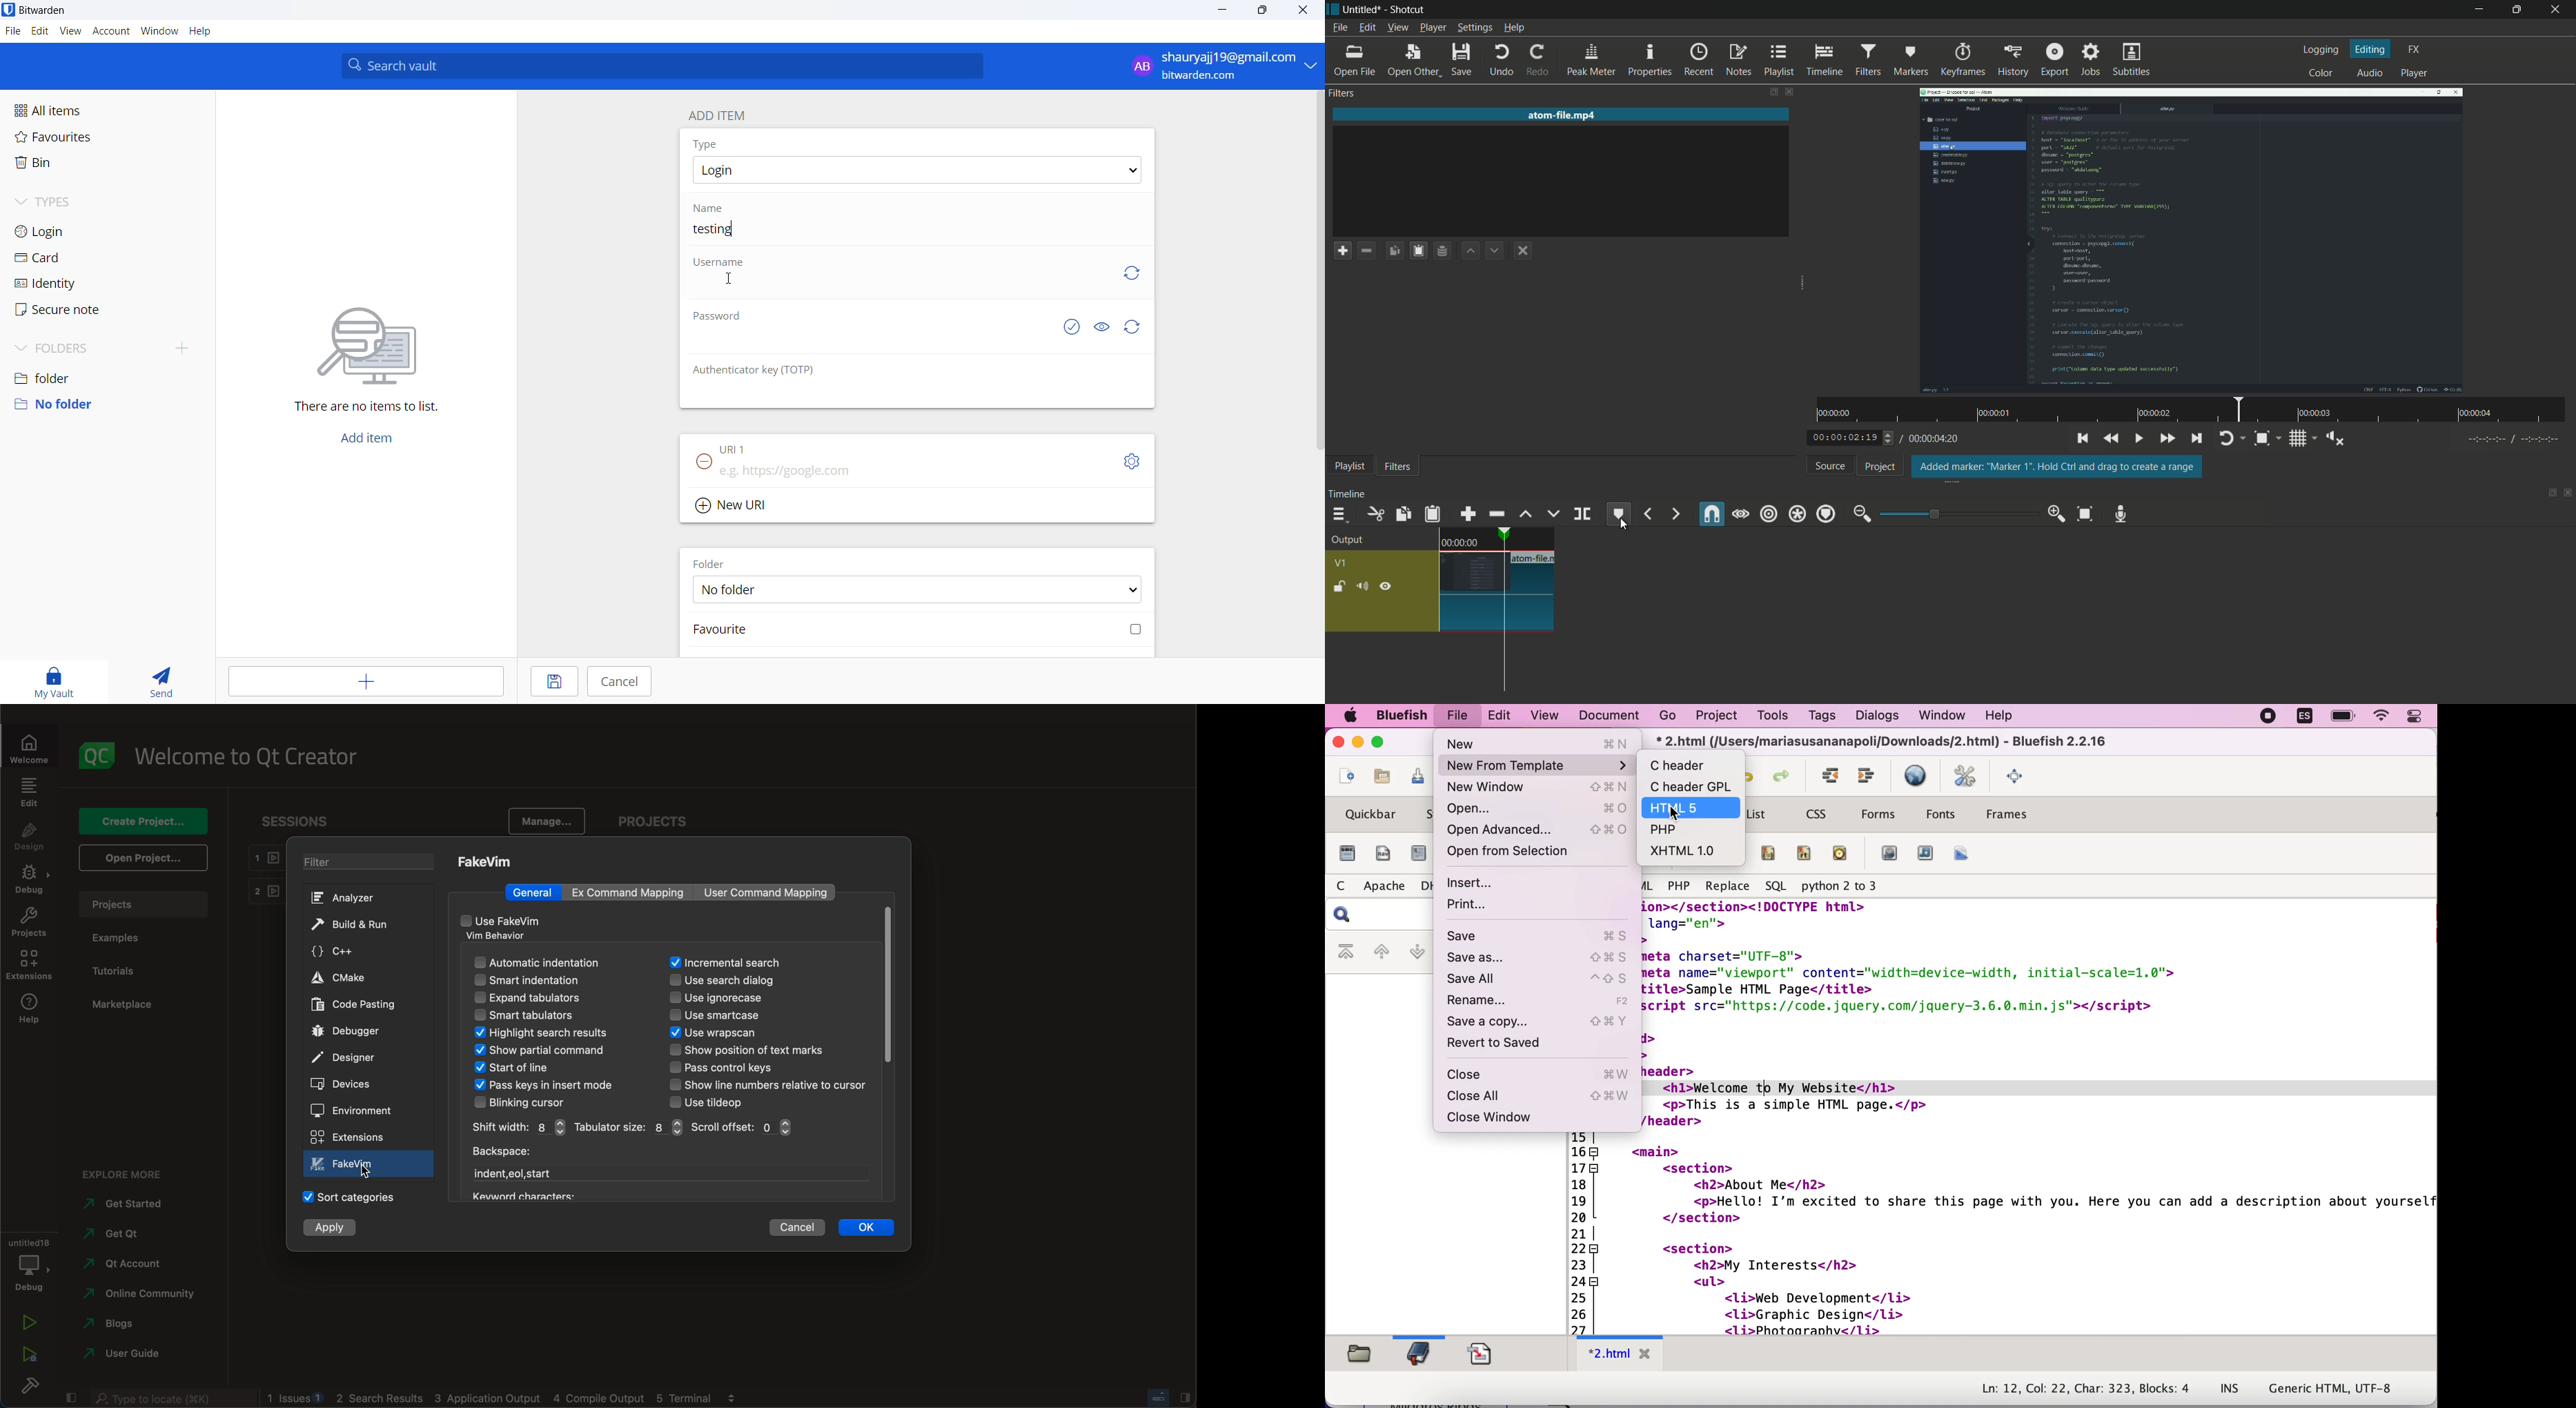 This screenshot has width=2576, height=1428. What do you see at coordinates (1427, 885) in the screenshot?
I see `DH` at bounding box center [1427, 885].